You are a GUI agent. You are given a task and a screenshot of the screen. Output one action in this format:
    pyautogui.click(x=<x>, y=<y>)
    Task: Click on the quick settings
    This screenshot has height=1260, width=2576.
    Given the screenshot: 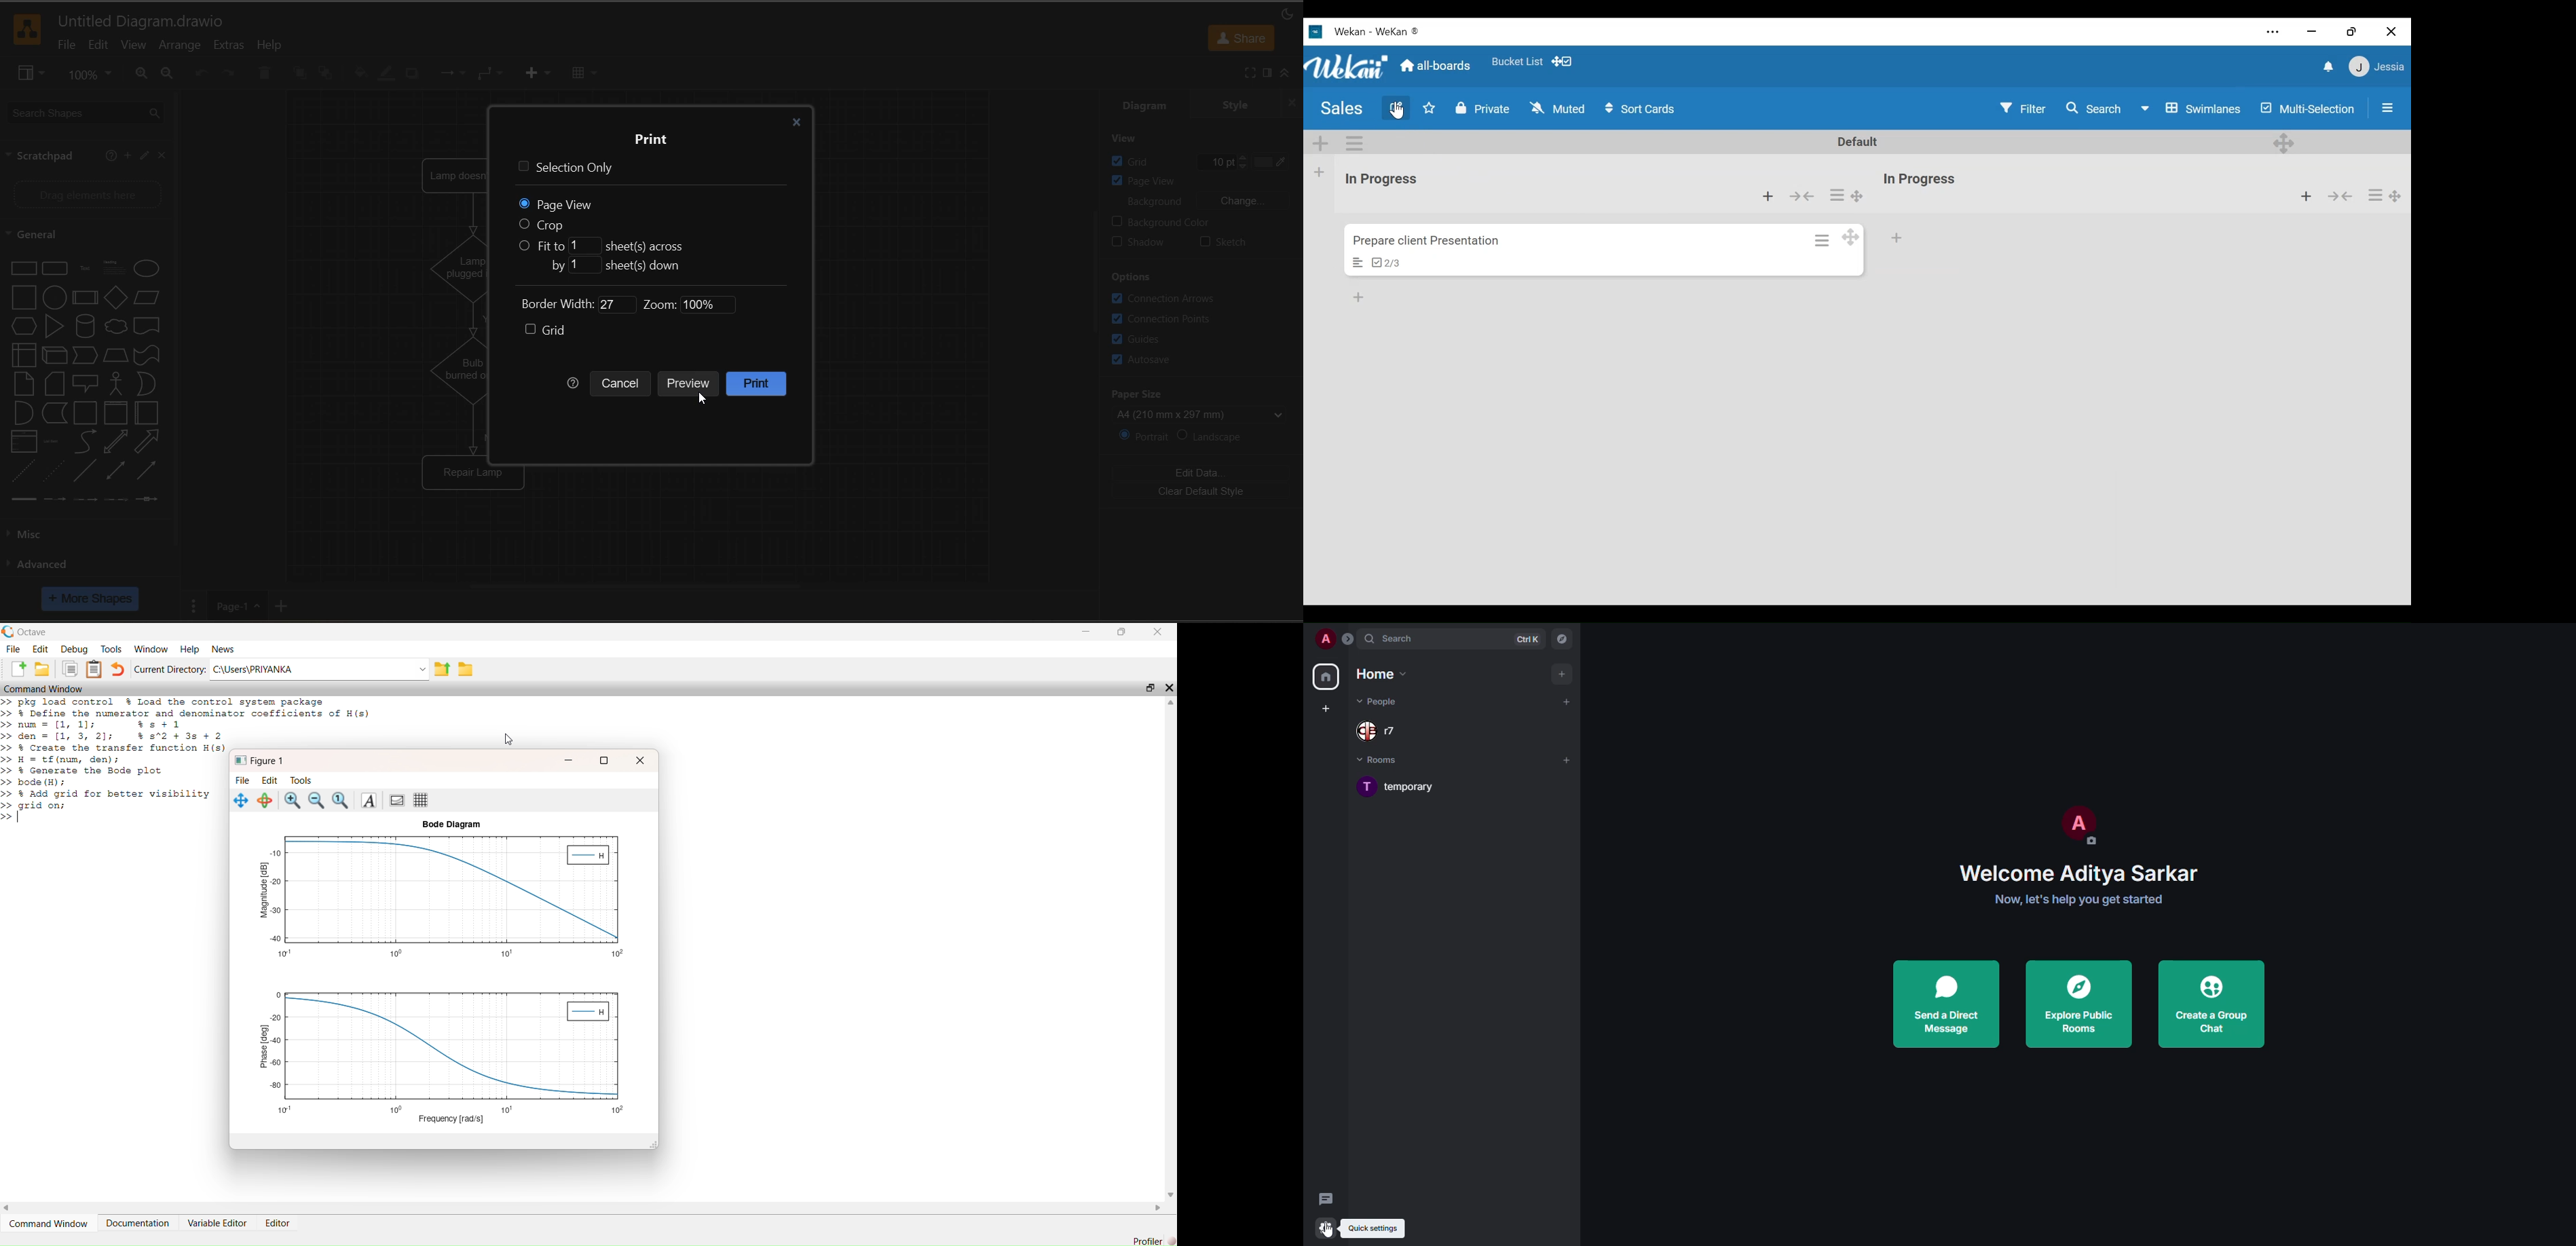 What is the action you would take?
    pyautogui.click(x=1387, y=1227)
    